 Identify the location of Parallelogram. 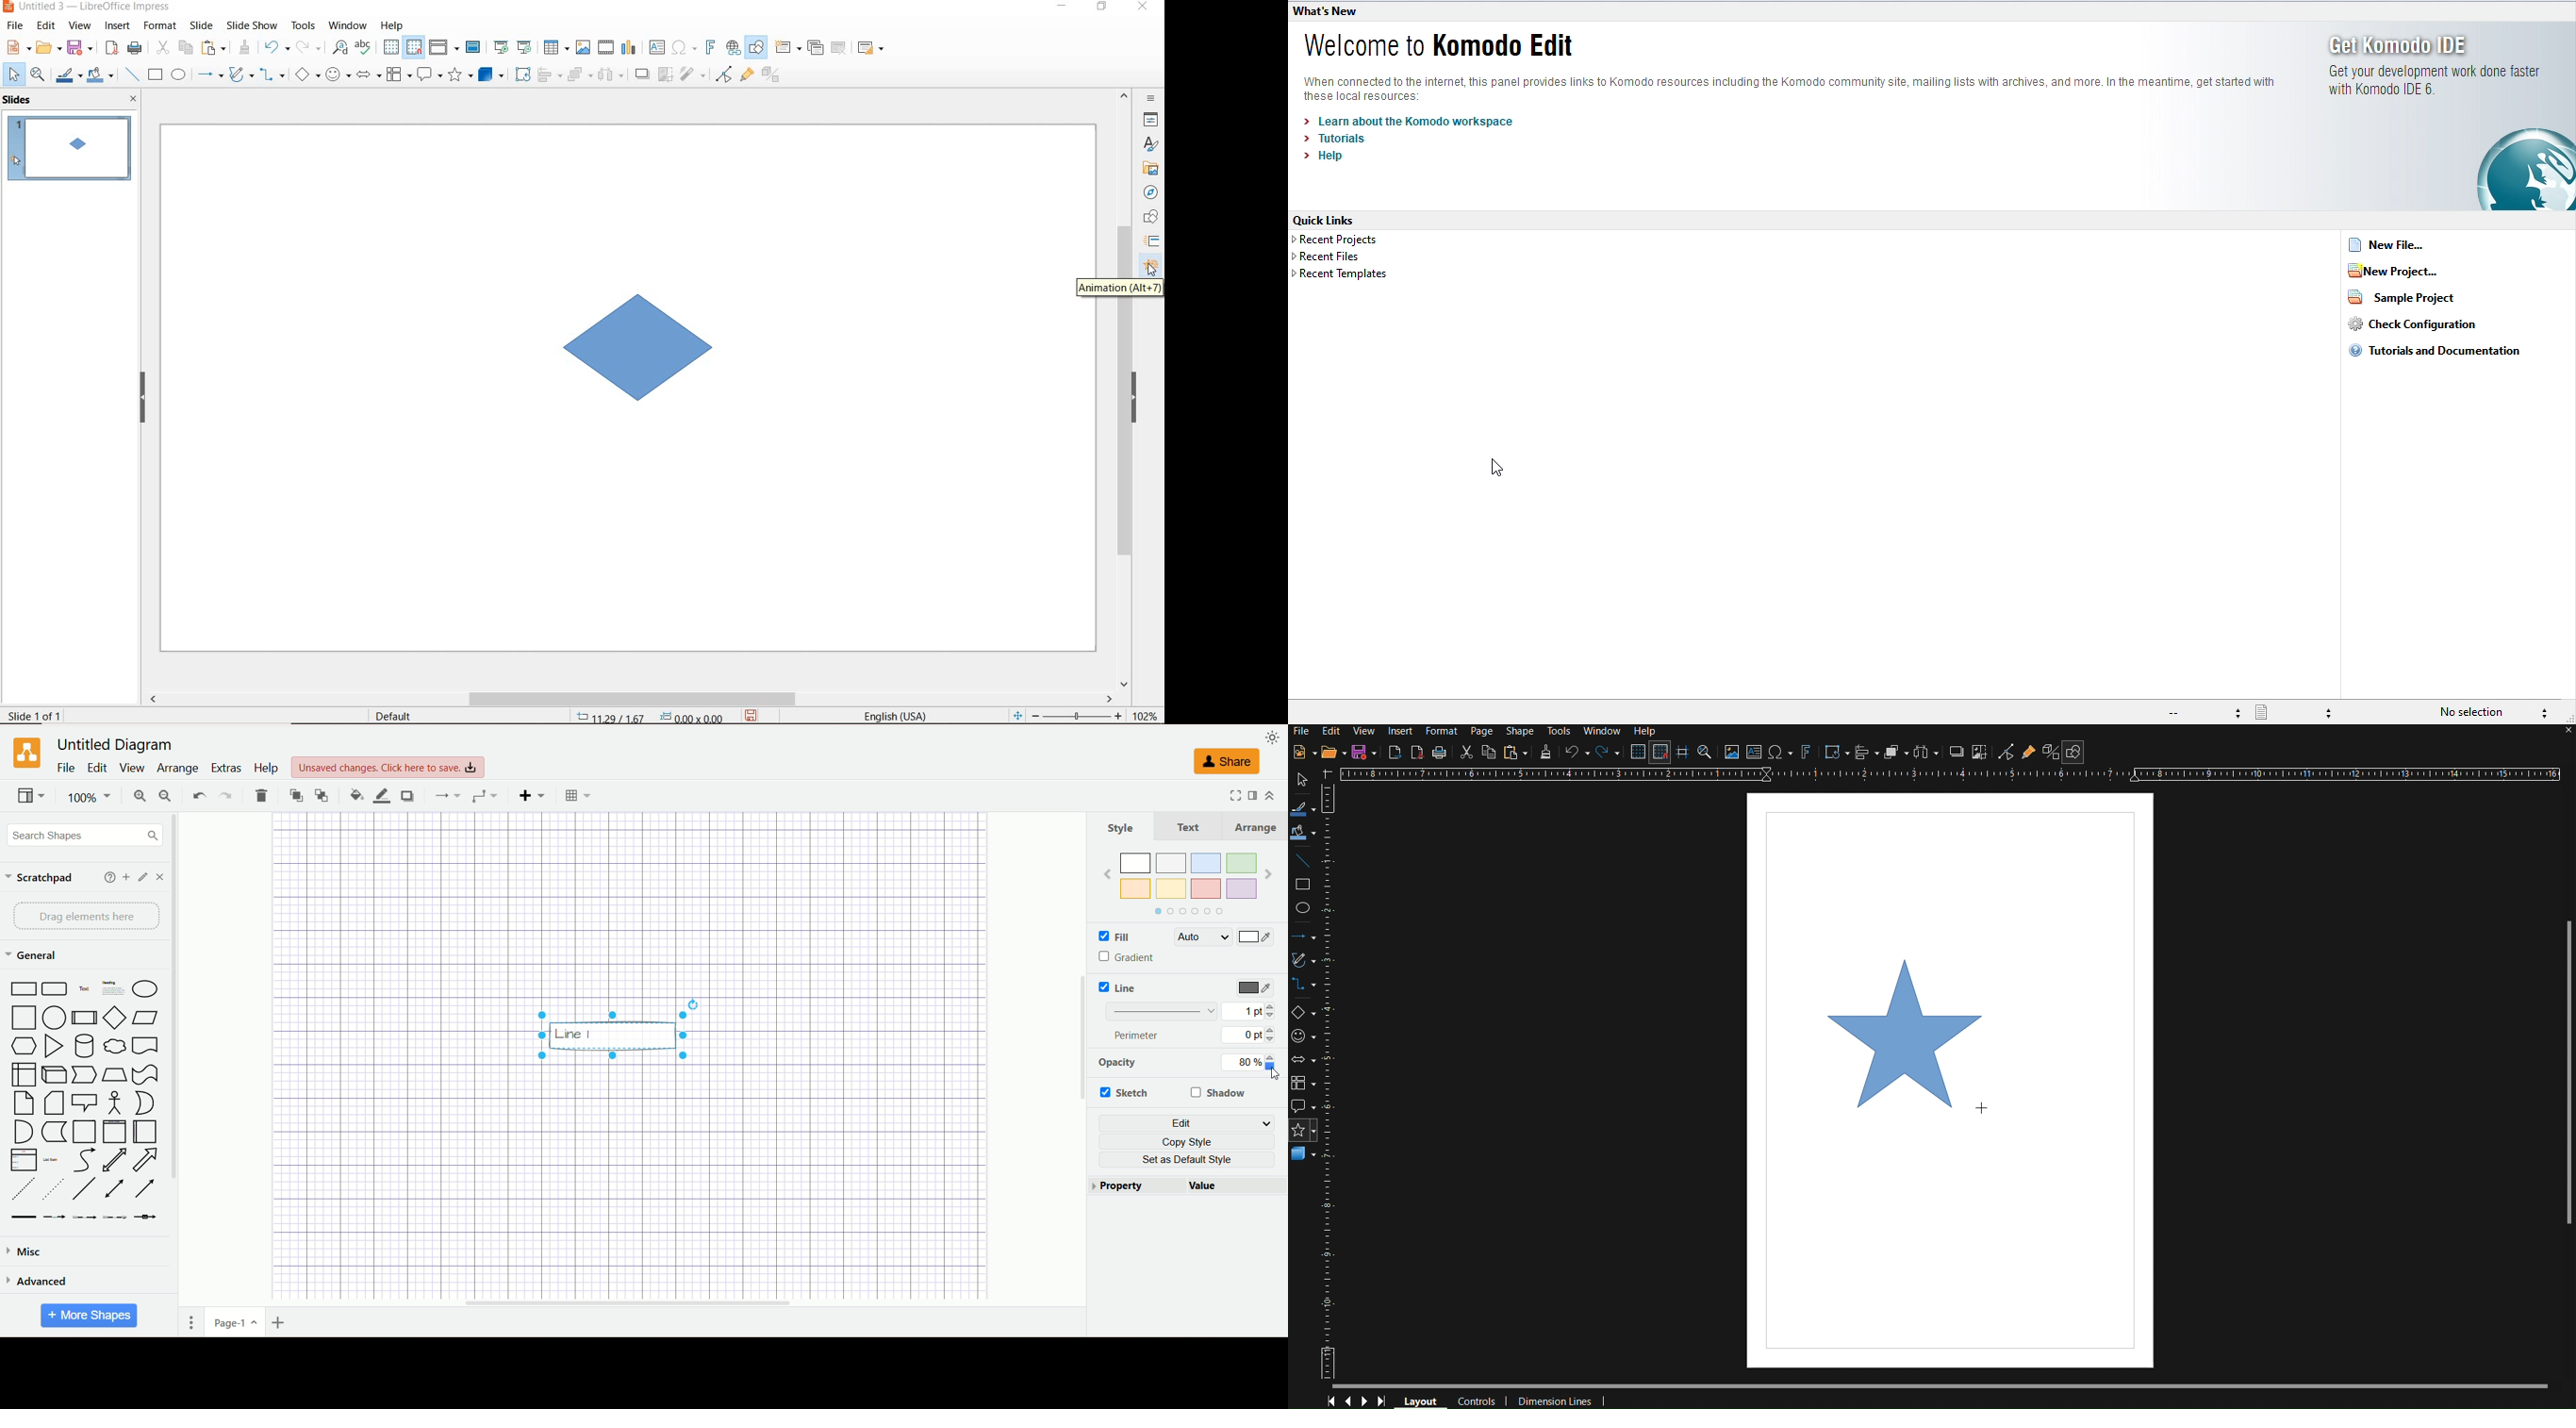
(145, 1018).